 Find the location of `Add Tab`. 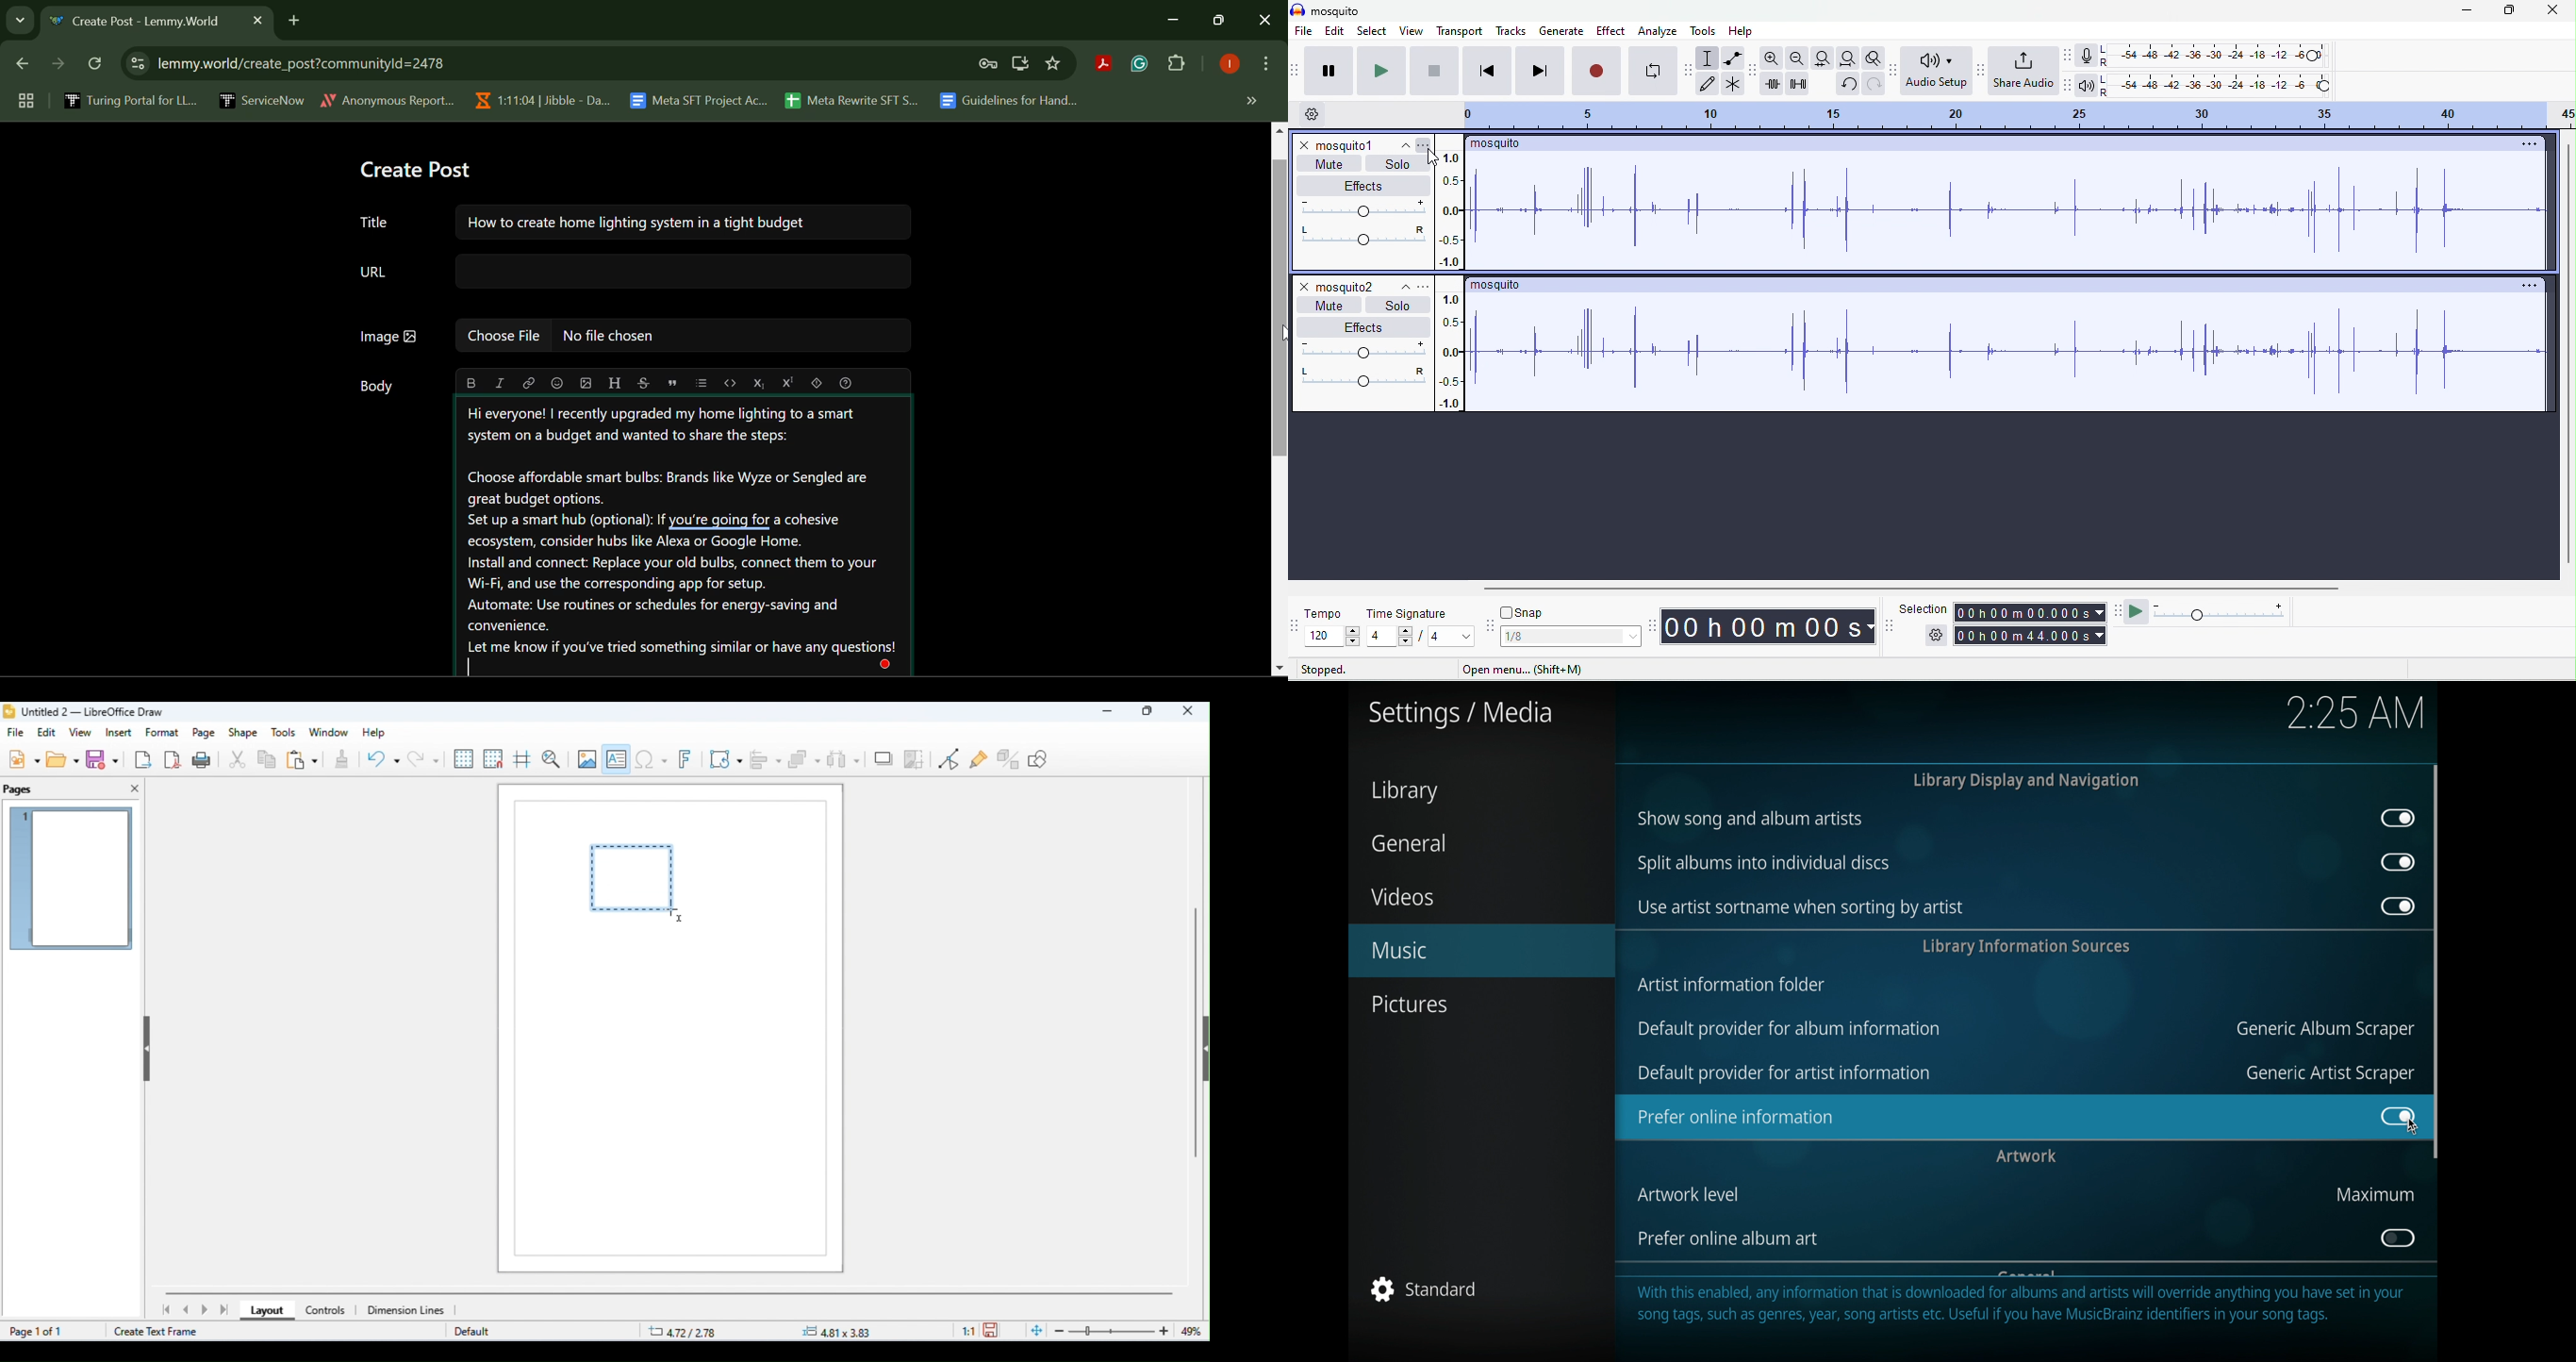

Add Tab is located at coordinates (294, 18).